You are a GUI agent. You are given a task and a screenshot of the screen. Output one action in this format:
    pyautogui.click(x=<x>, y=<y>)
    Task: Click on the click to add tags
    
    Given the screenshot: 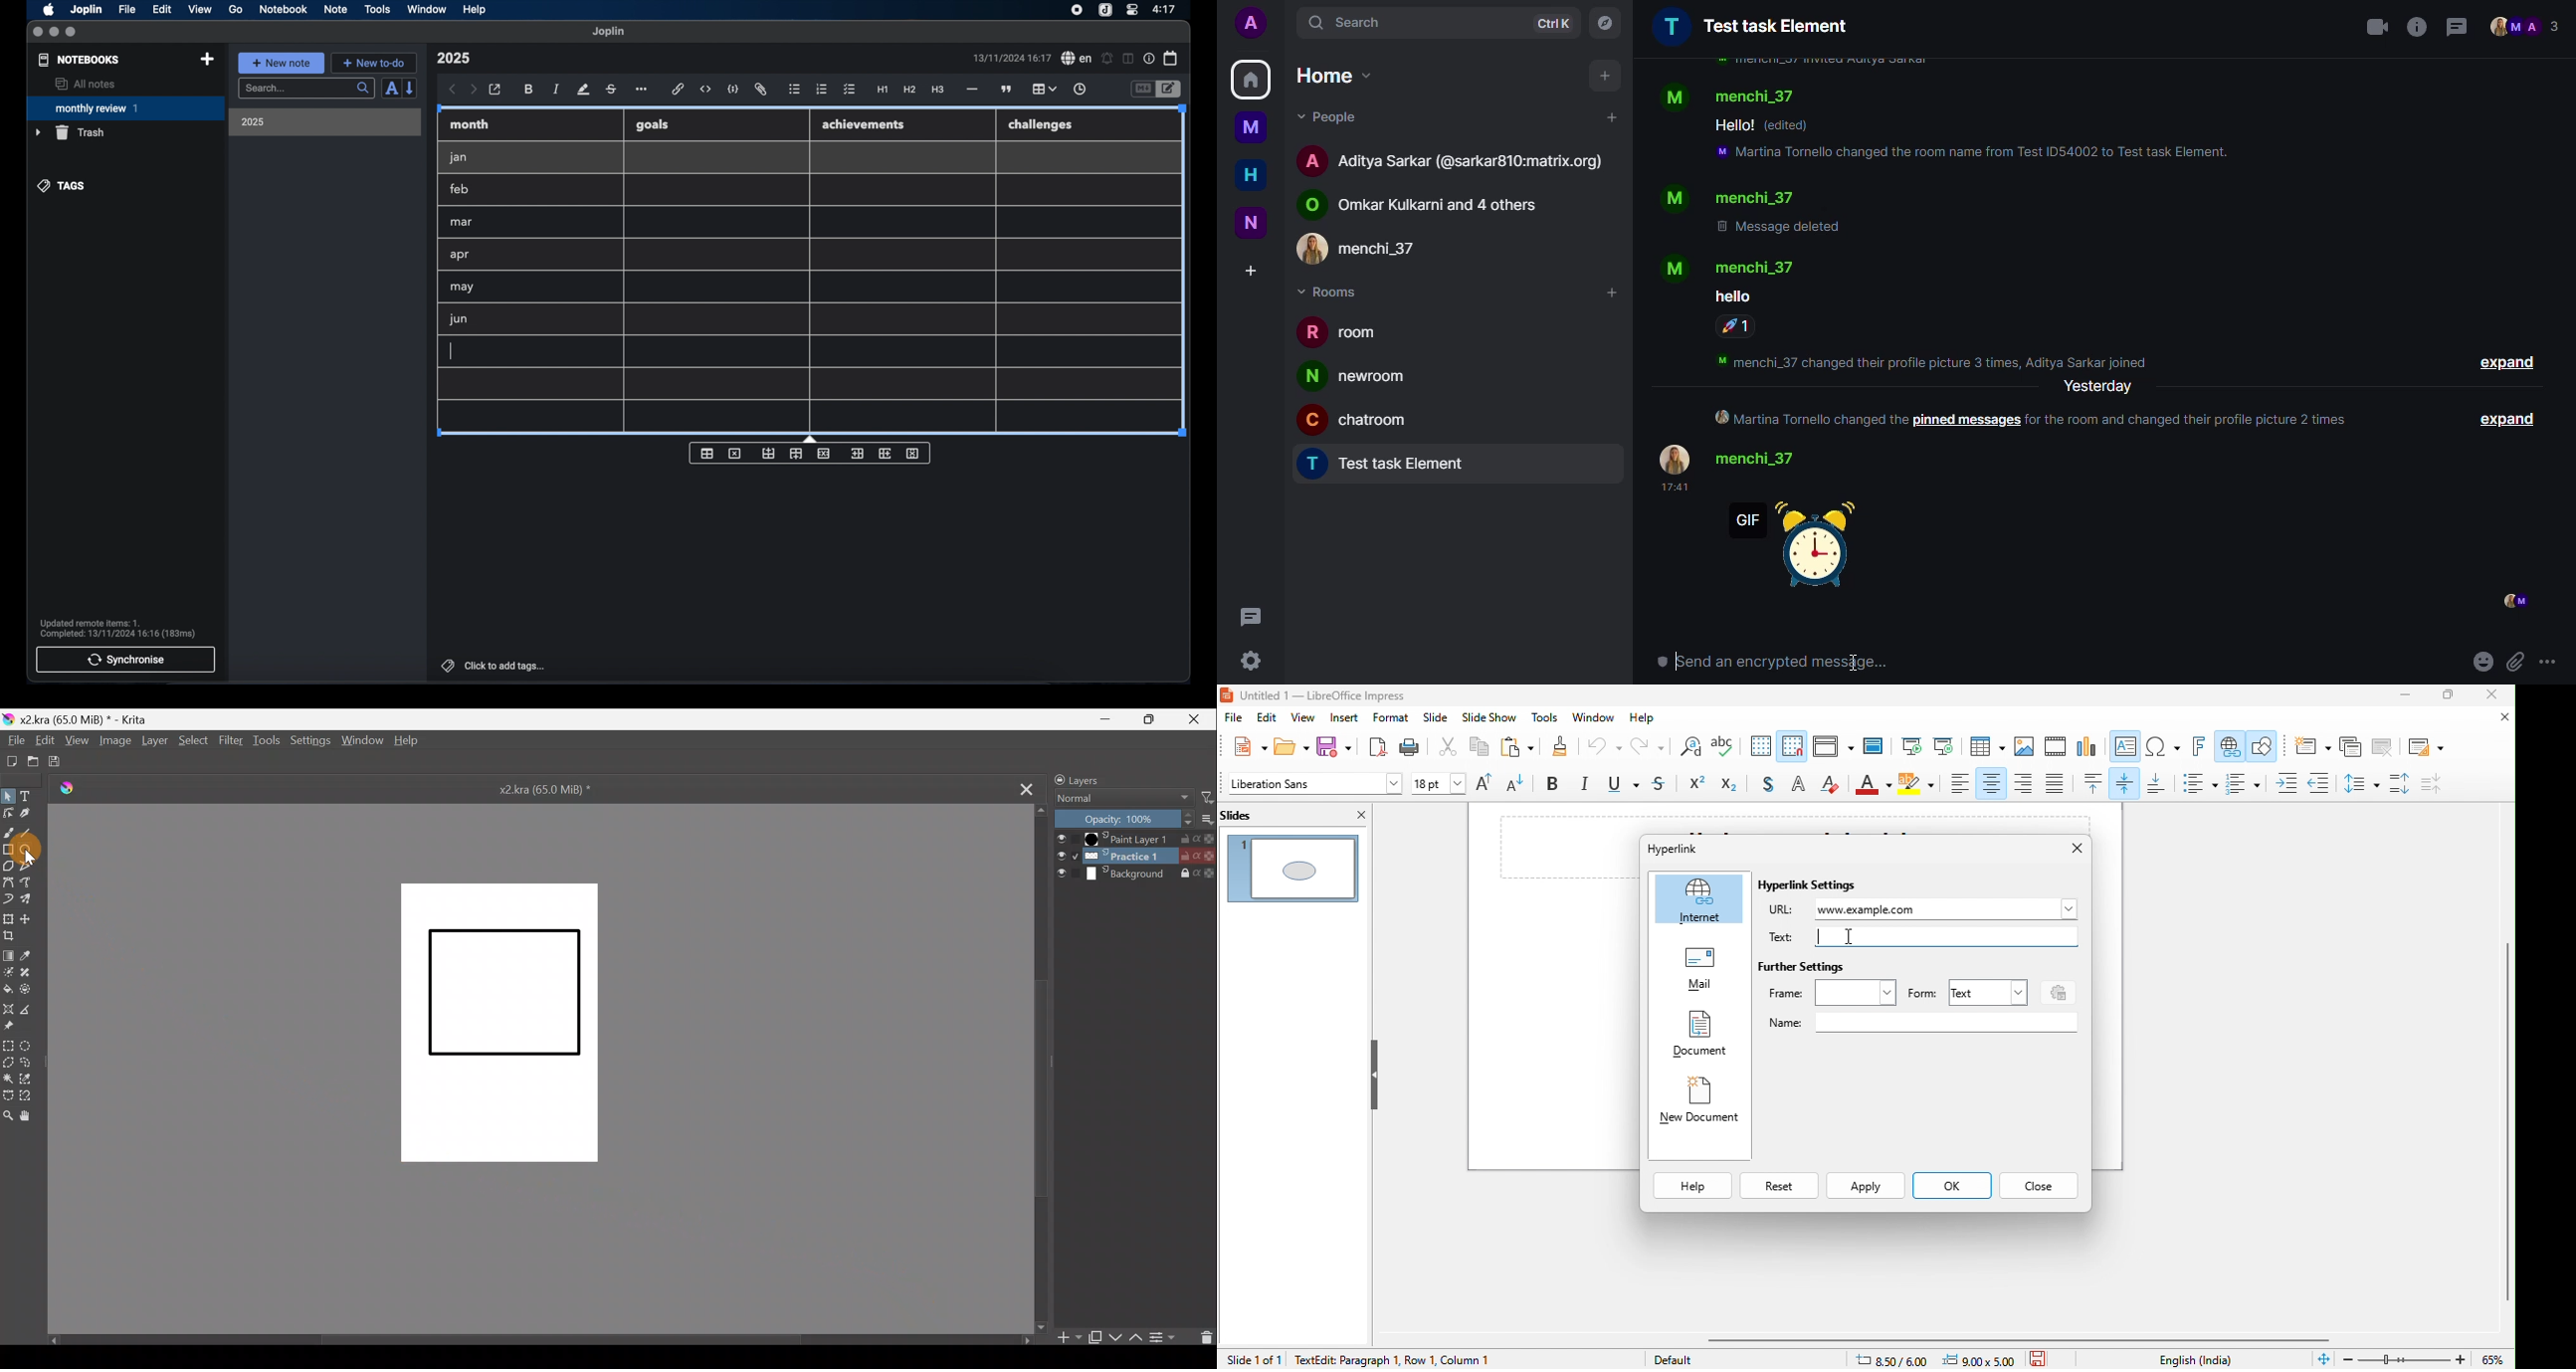 What is the action you would take?
    pyautogui.click(x=494, y=665)
    